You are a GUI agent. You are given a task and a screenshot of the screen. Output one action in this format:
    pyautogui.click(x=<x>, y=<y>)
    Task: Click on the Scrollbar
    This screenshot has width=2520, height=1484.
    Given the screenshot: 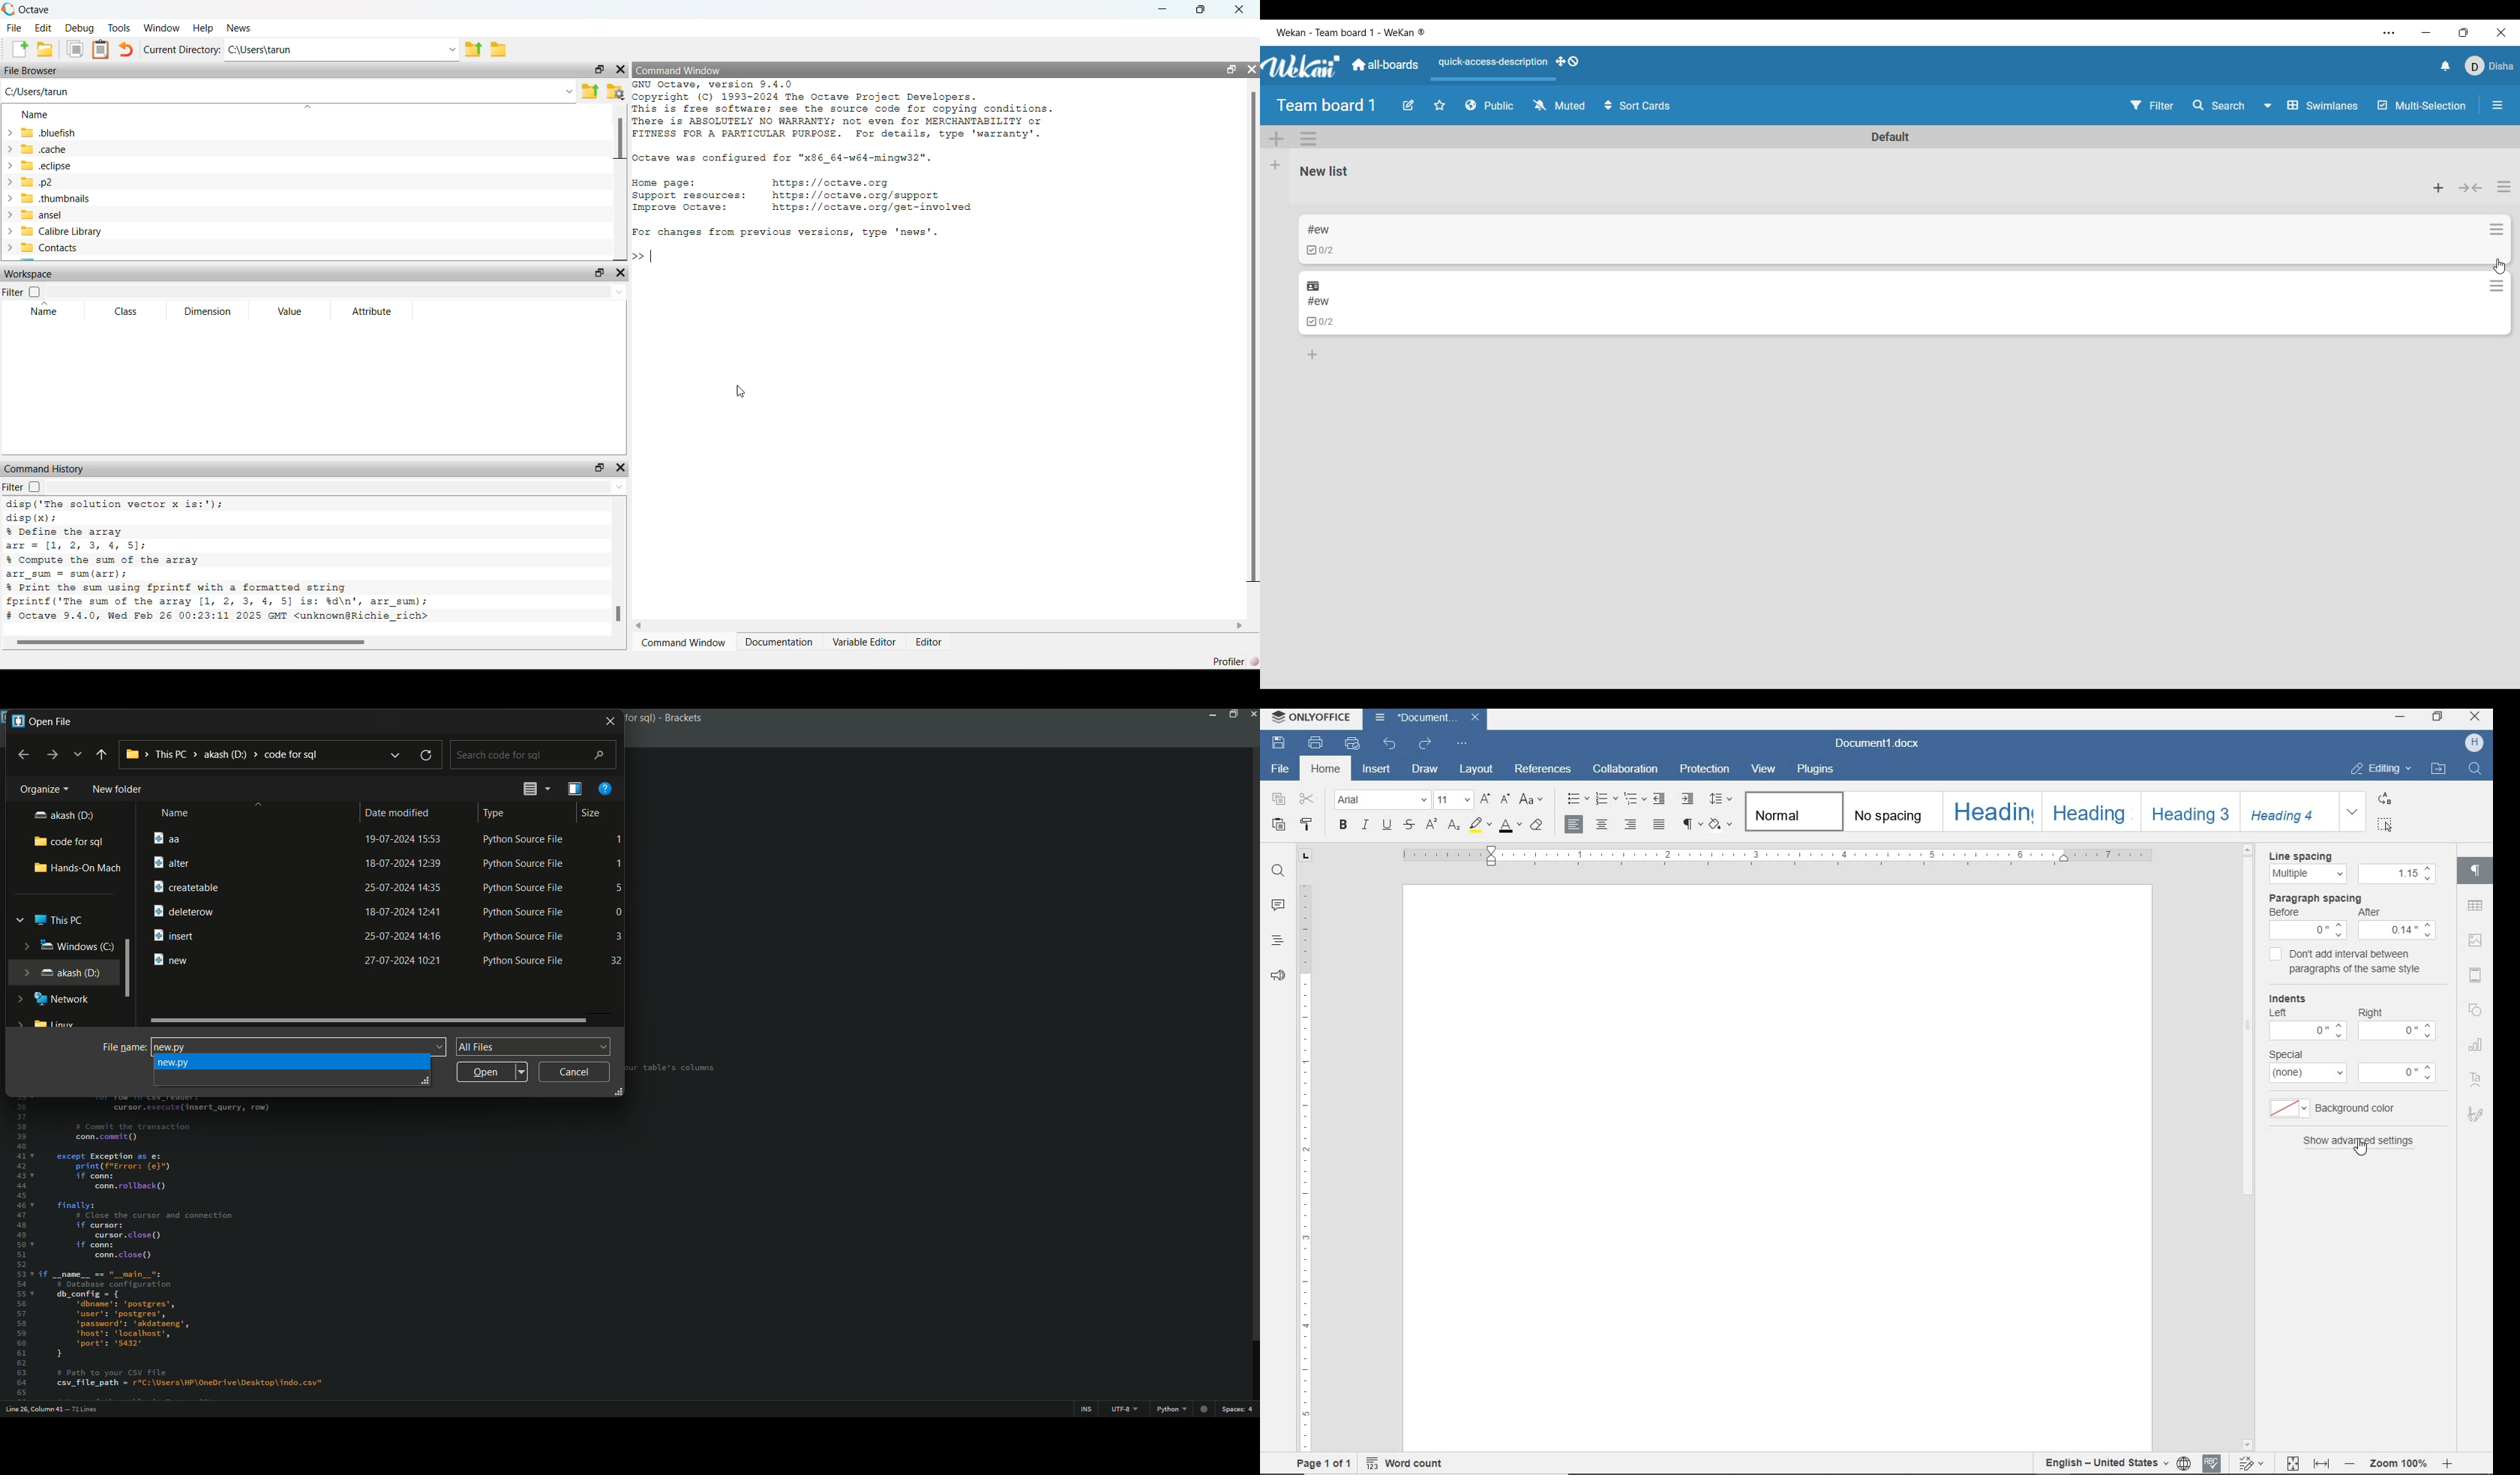 What is the action you would take?
    pyautogui.click(x=617, y=614)
    